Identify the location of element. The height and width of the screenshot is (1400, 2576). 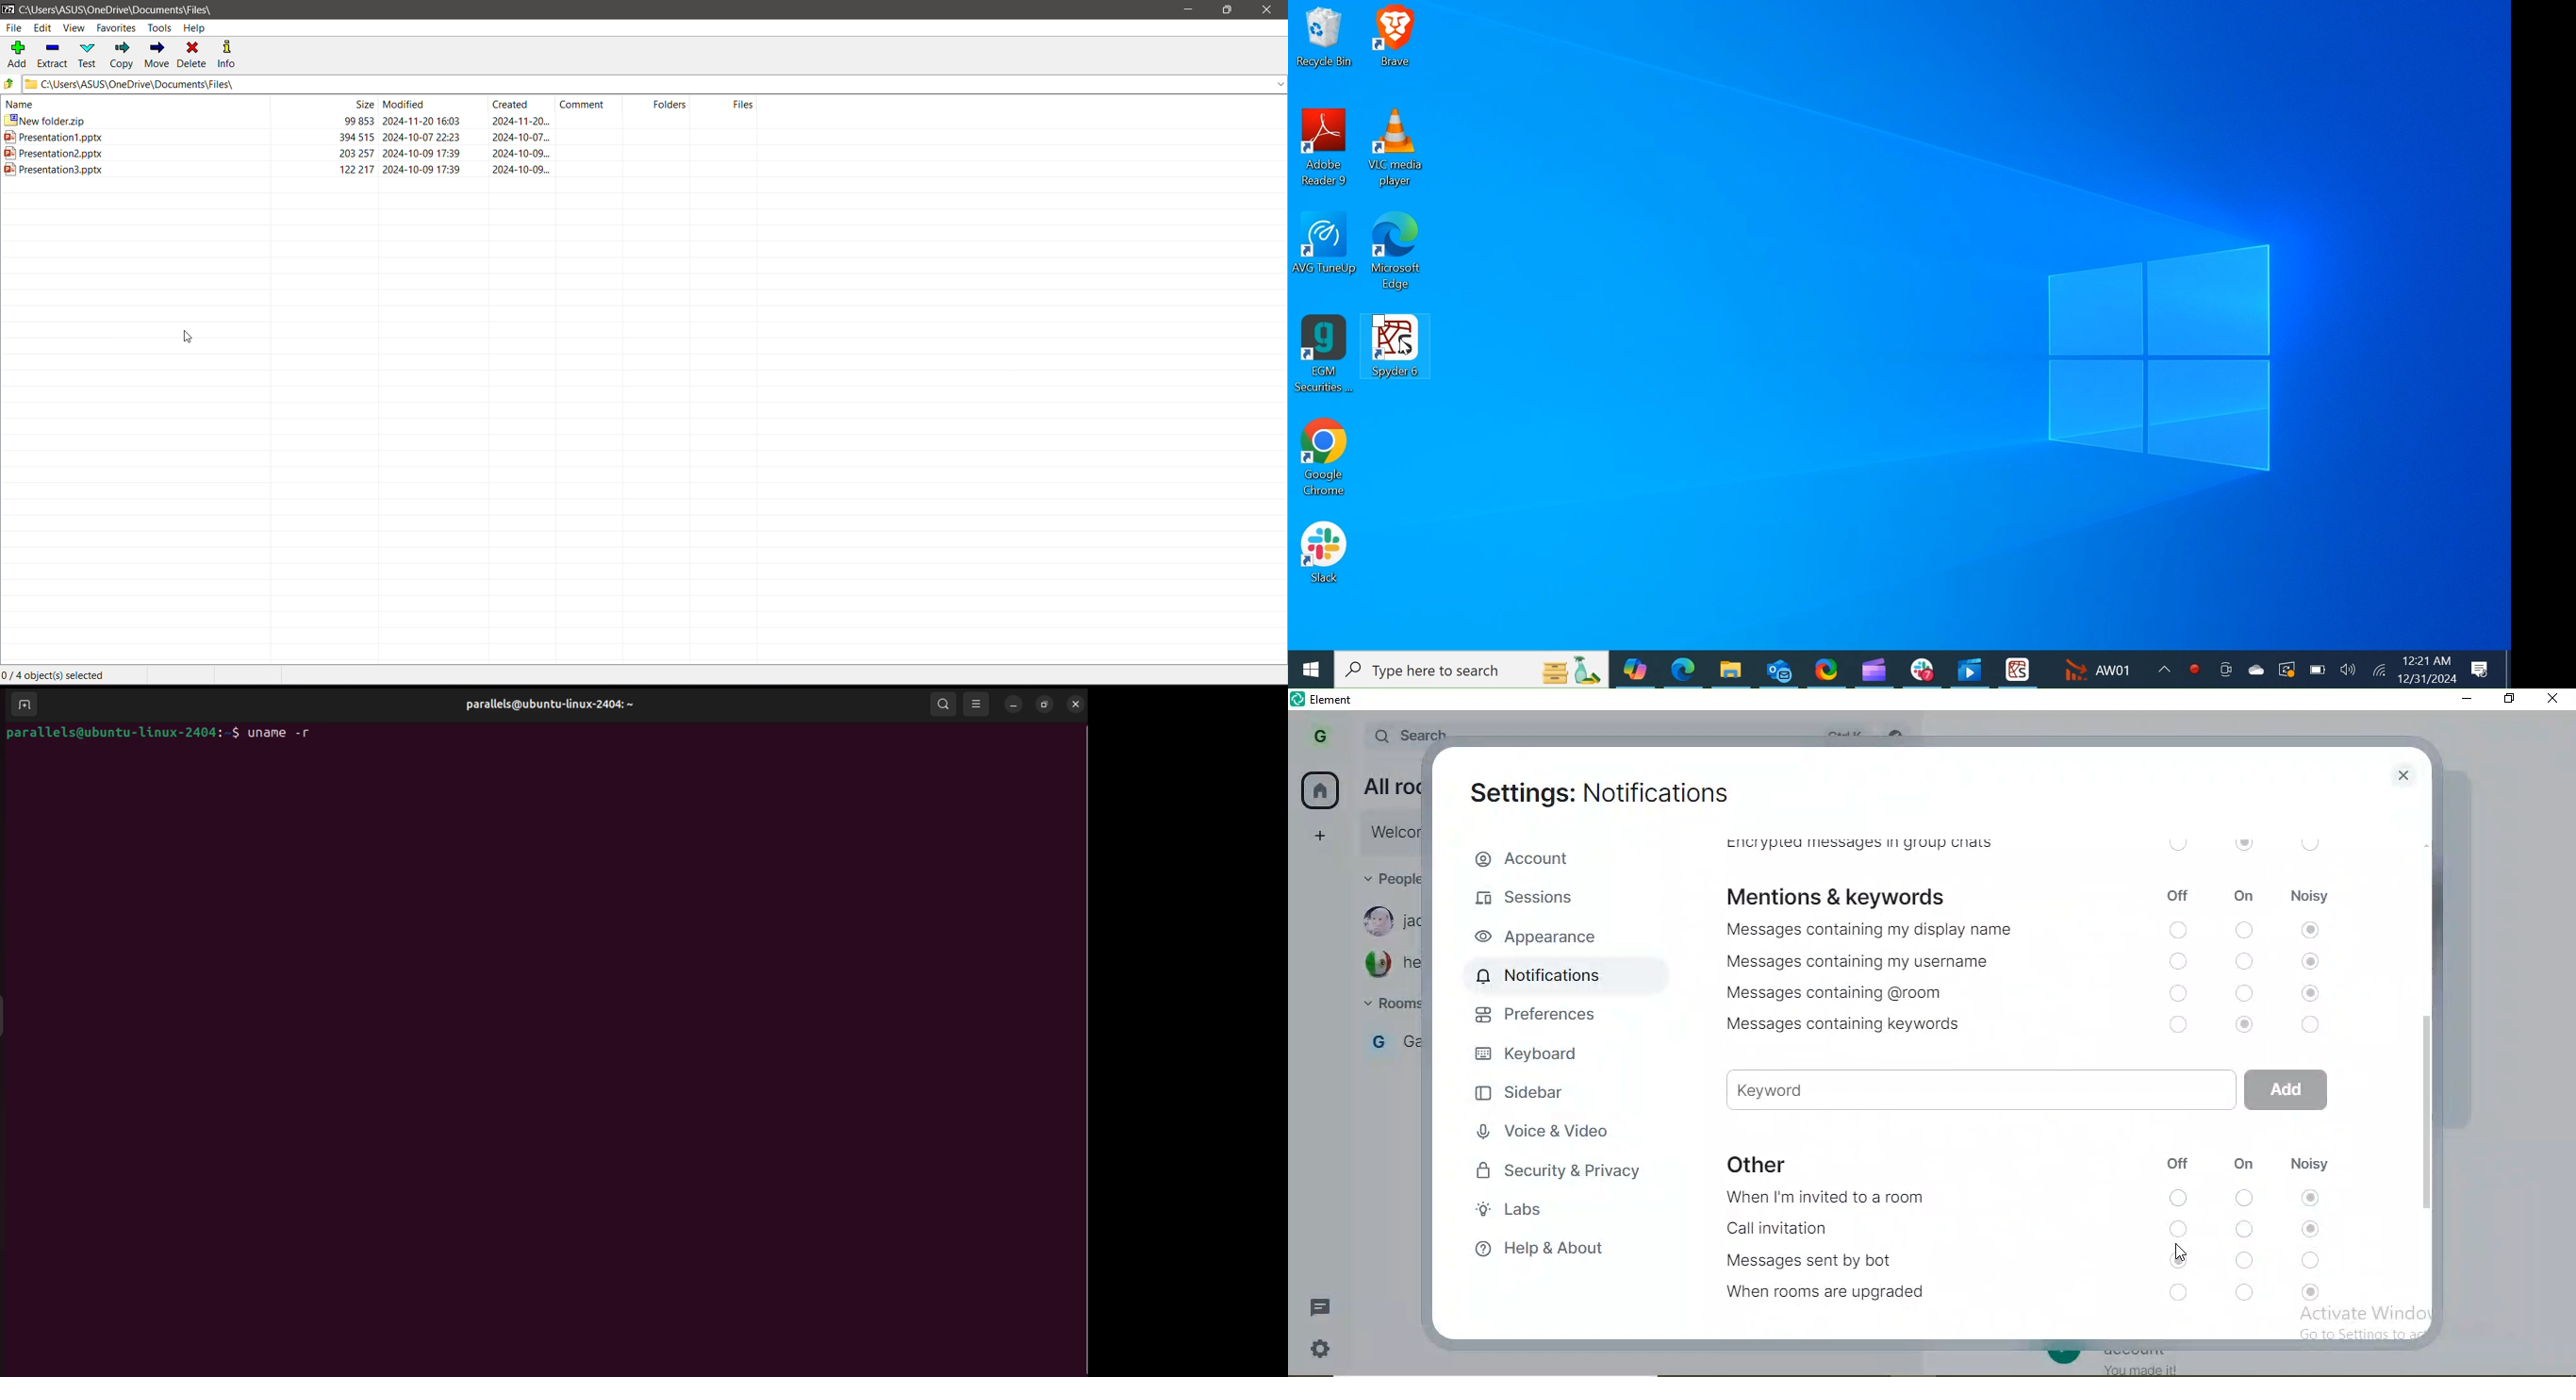
(1338, 699).